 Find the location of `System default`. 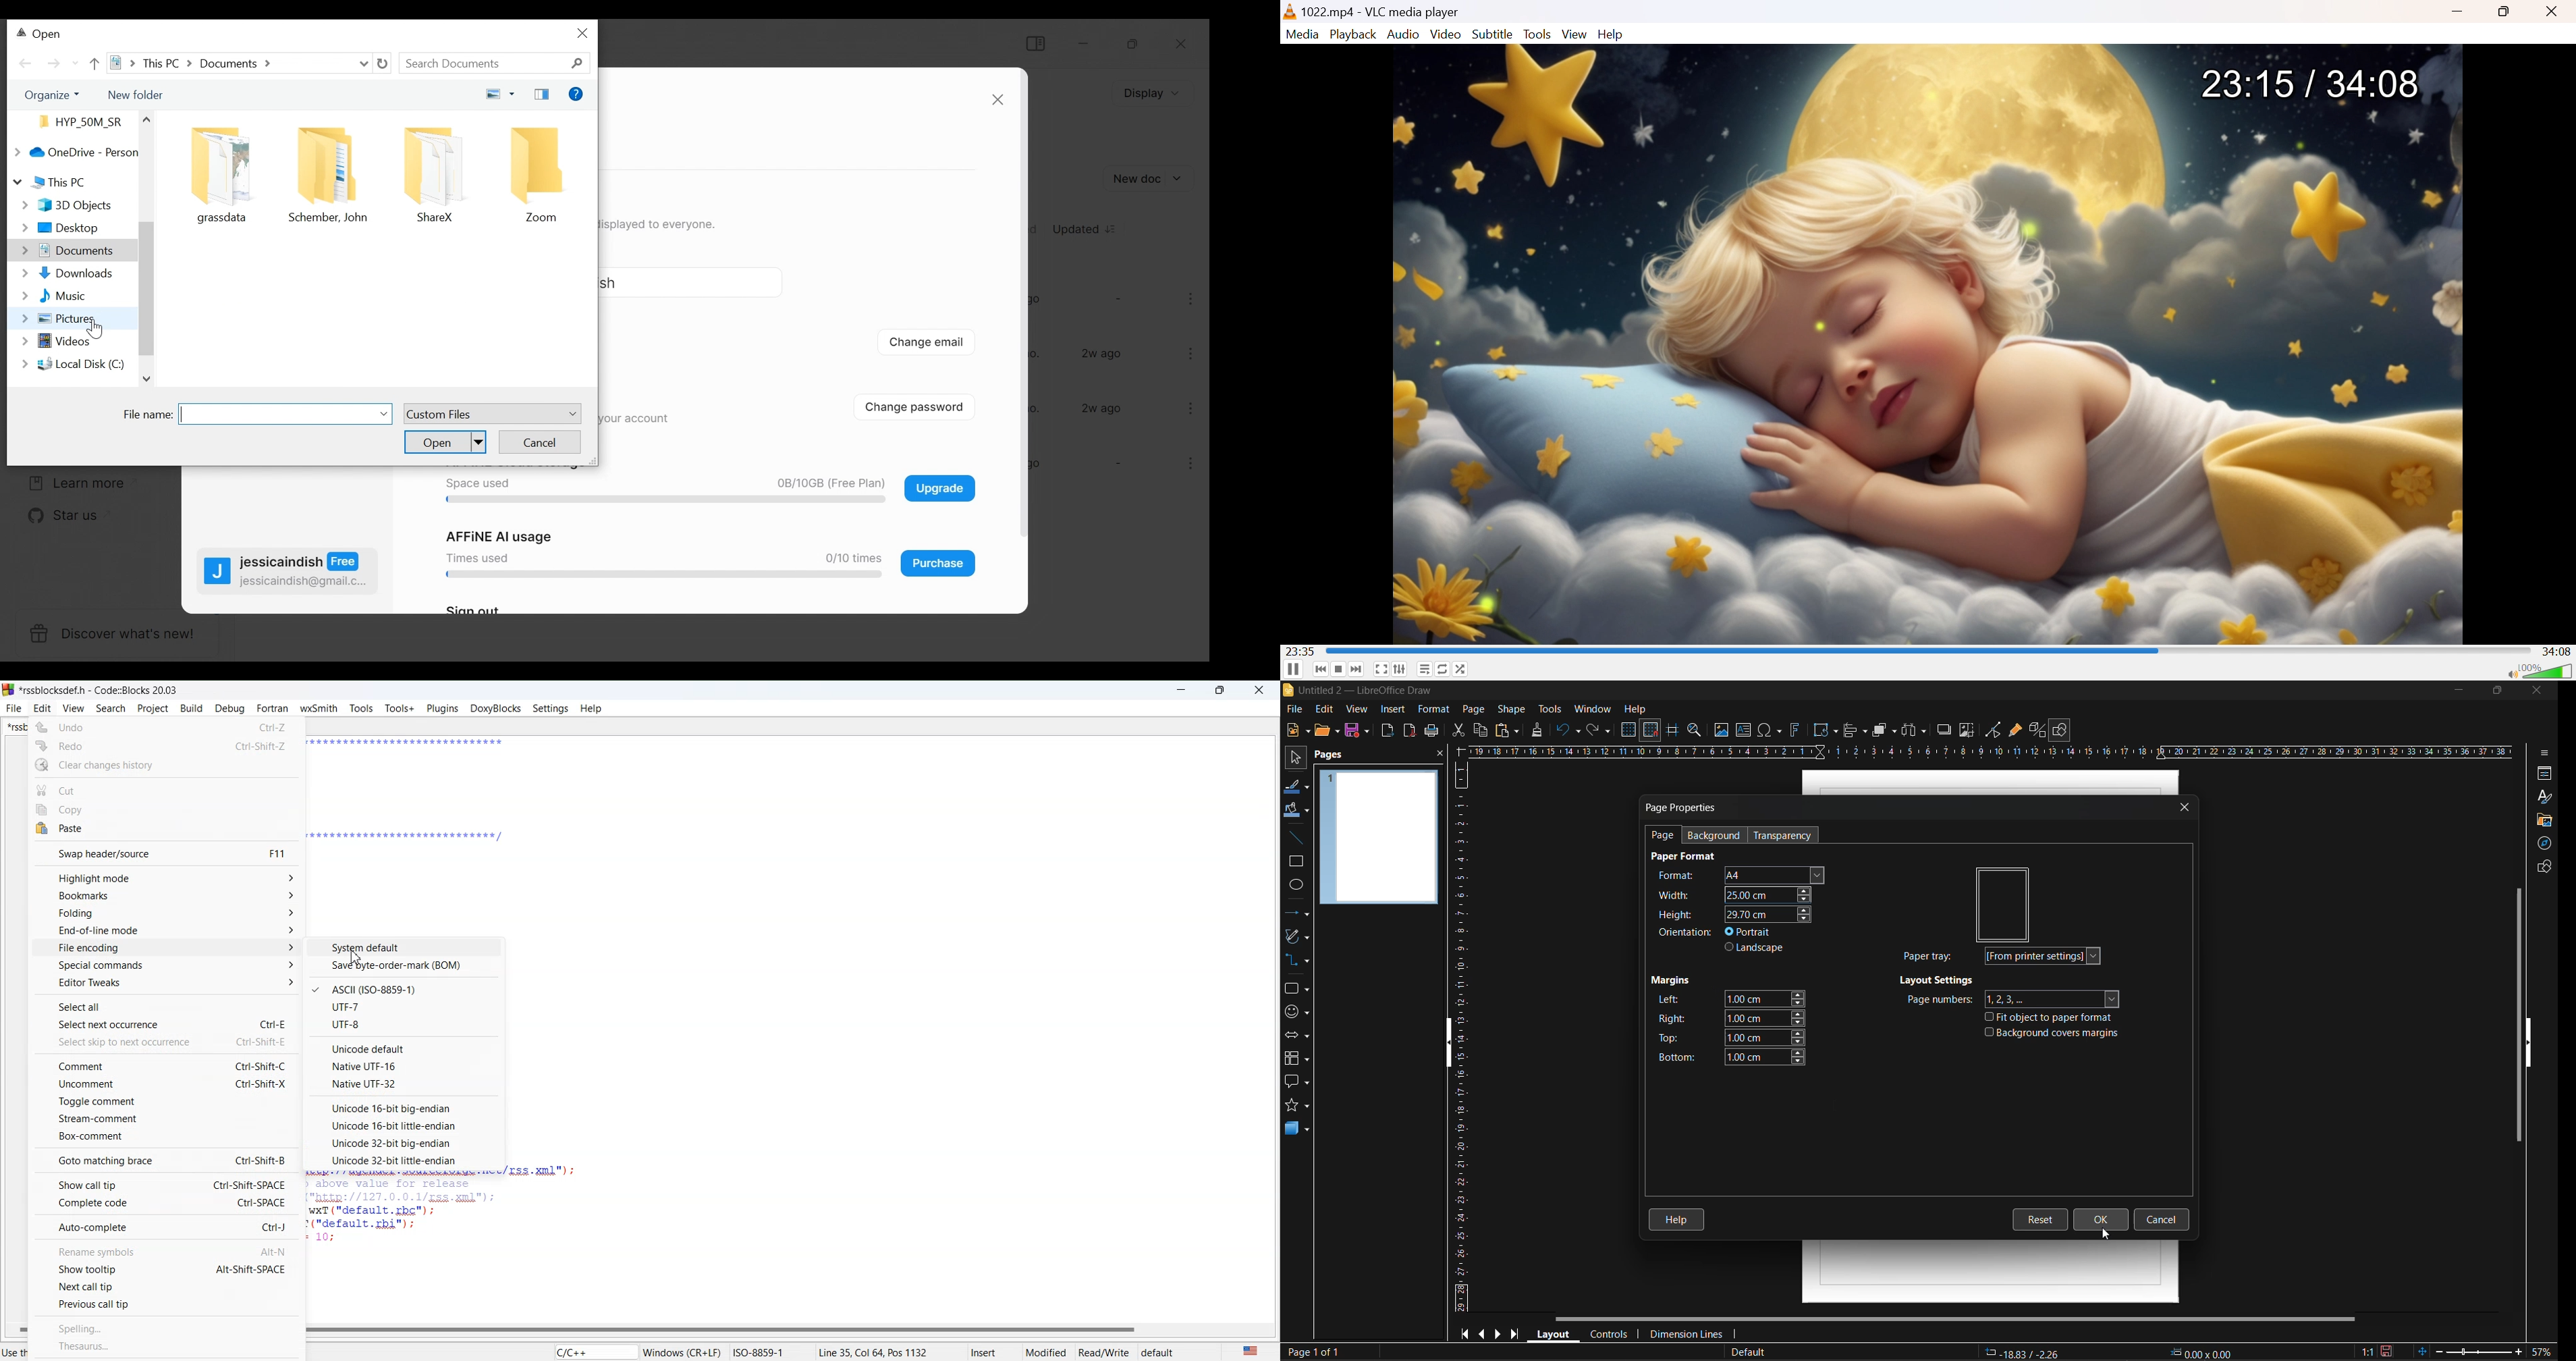

System default is located at coordinates (407, 947).